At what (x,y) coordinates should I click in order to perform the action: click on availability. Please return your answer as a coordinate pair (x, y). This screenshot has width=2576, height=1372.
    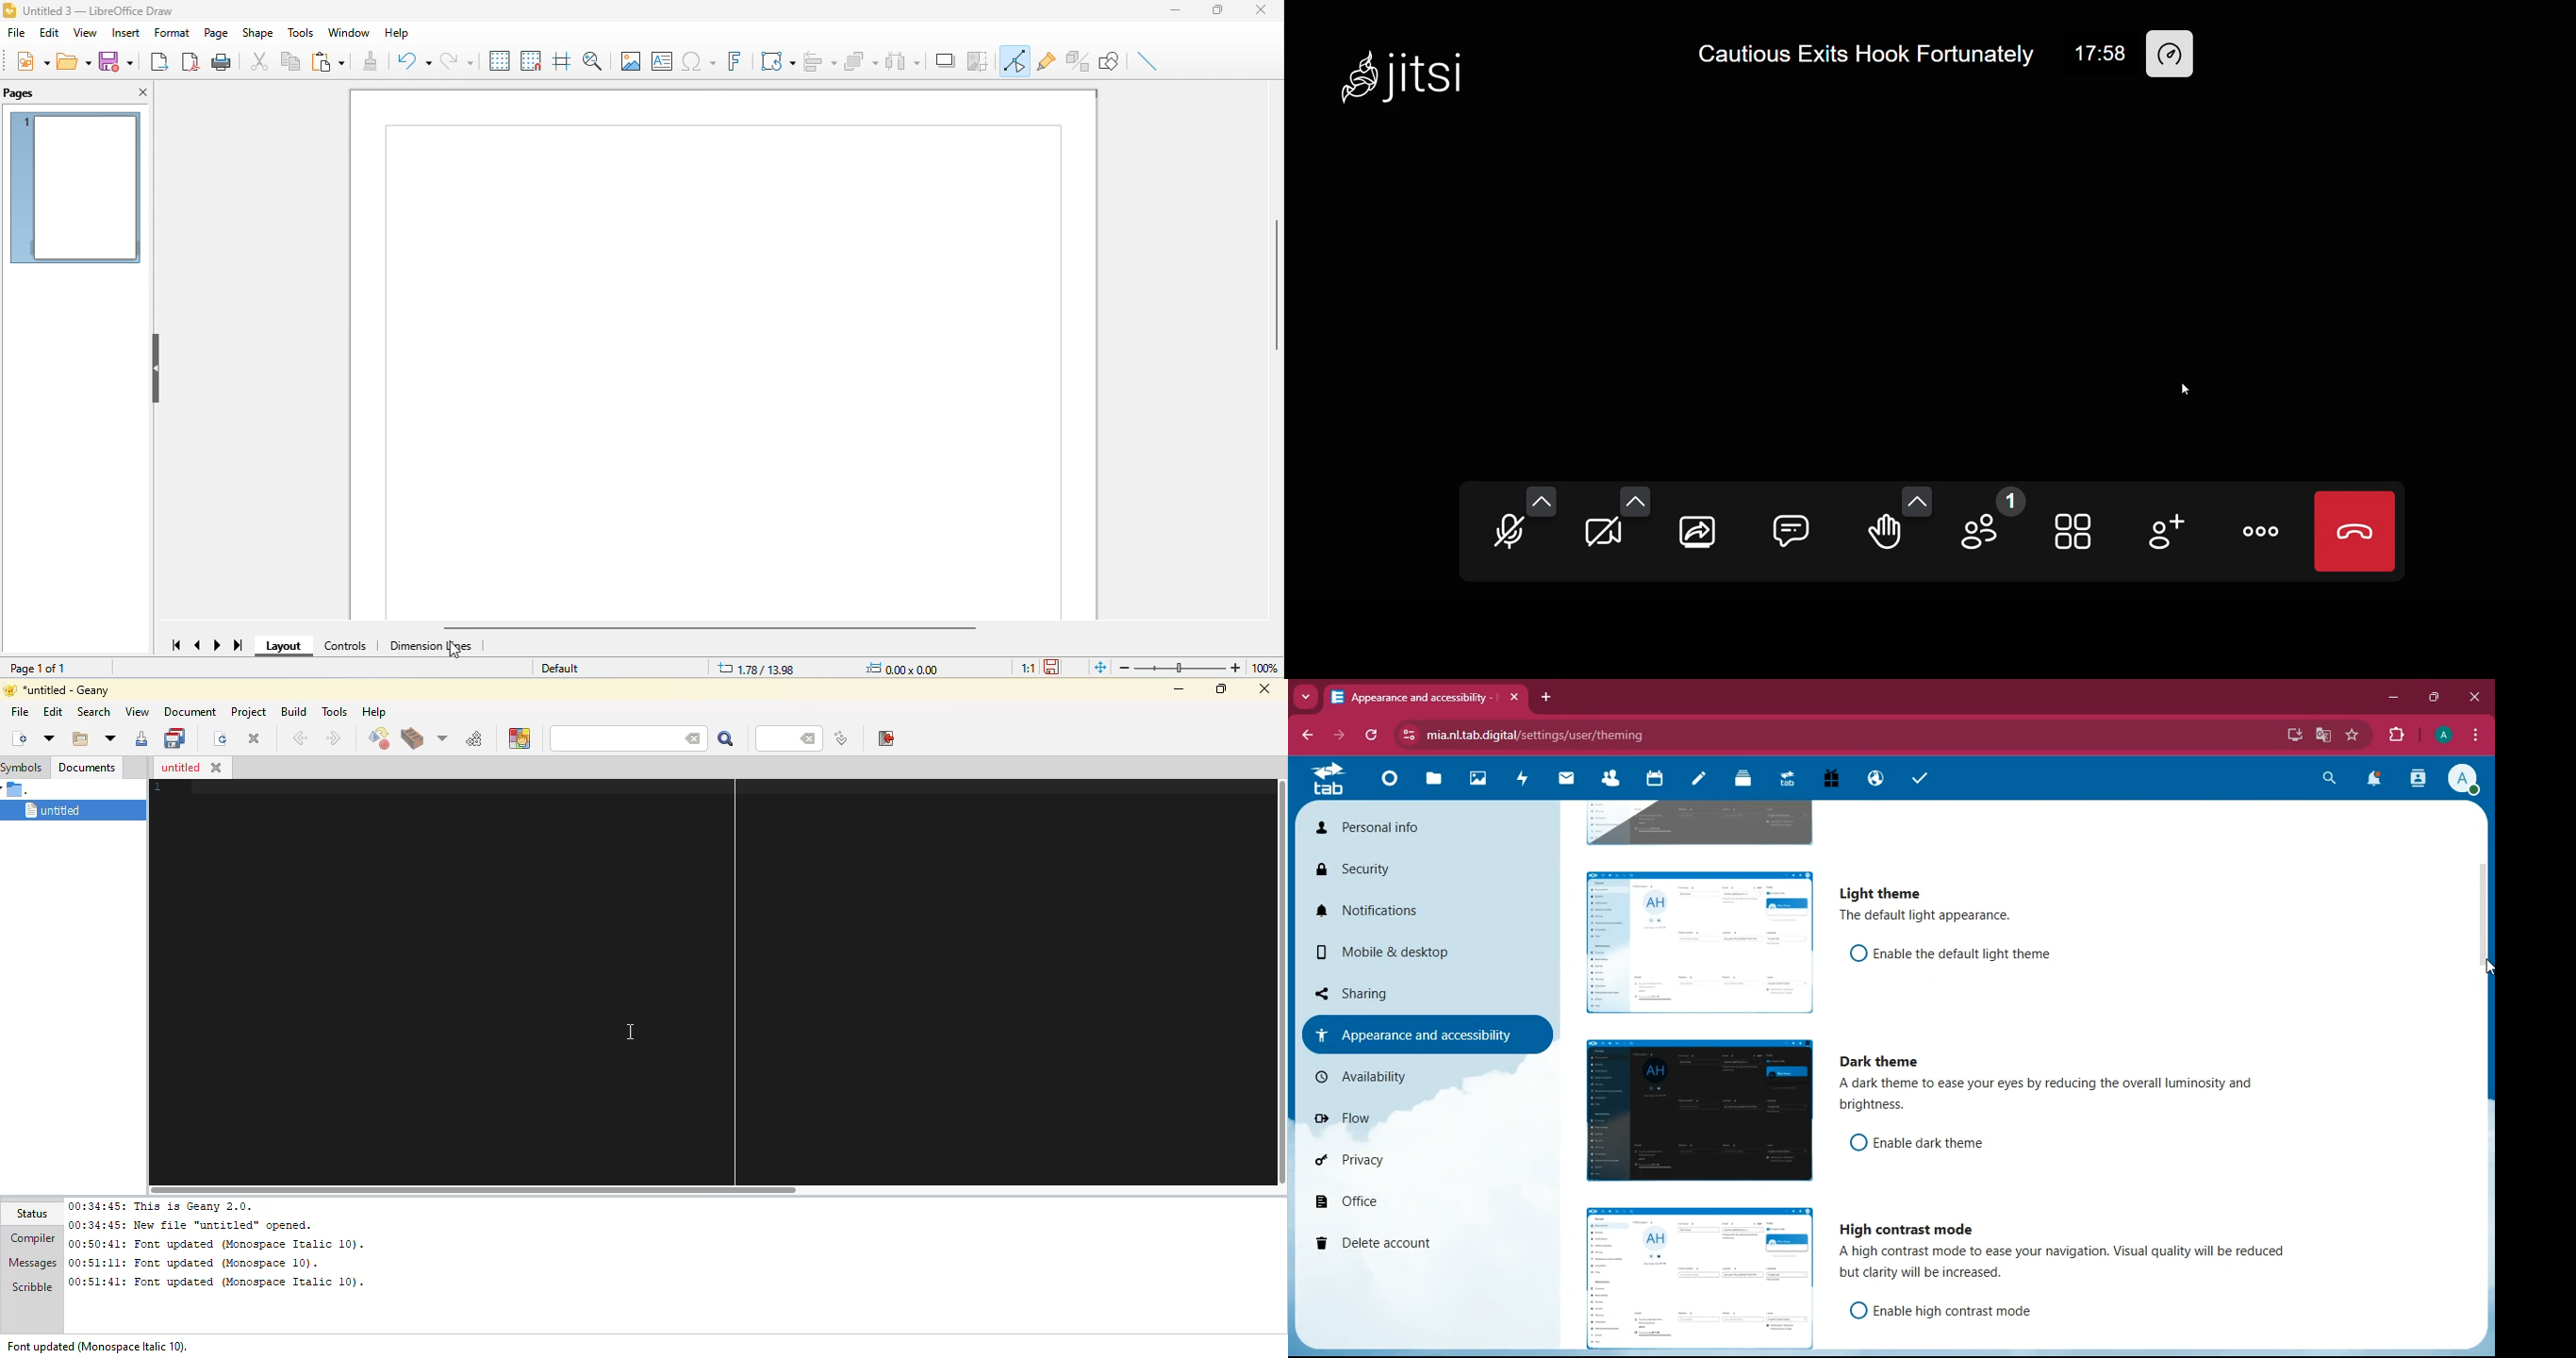
    Looking at the image, I should click on (1407, 1075).